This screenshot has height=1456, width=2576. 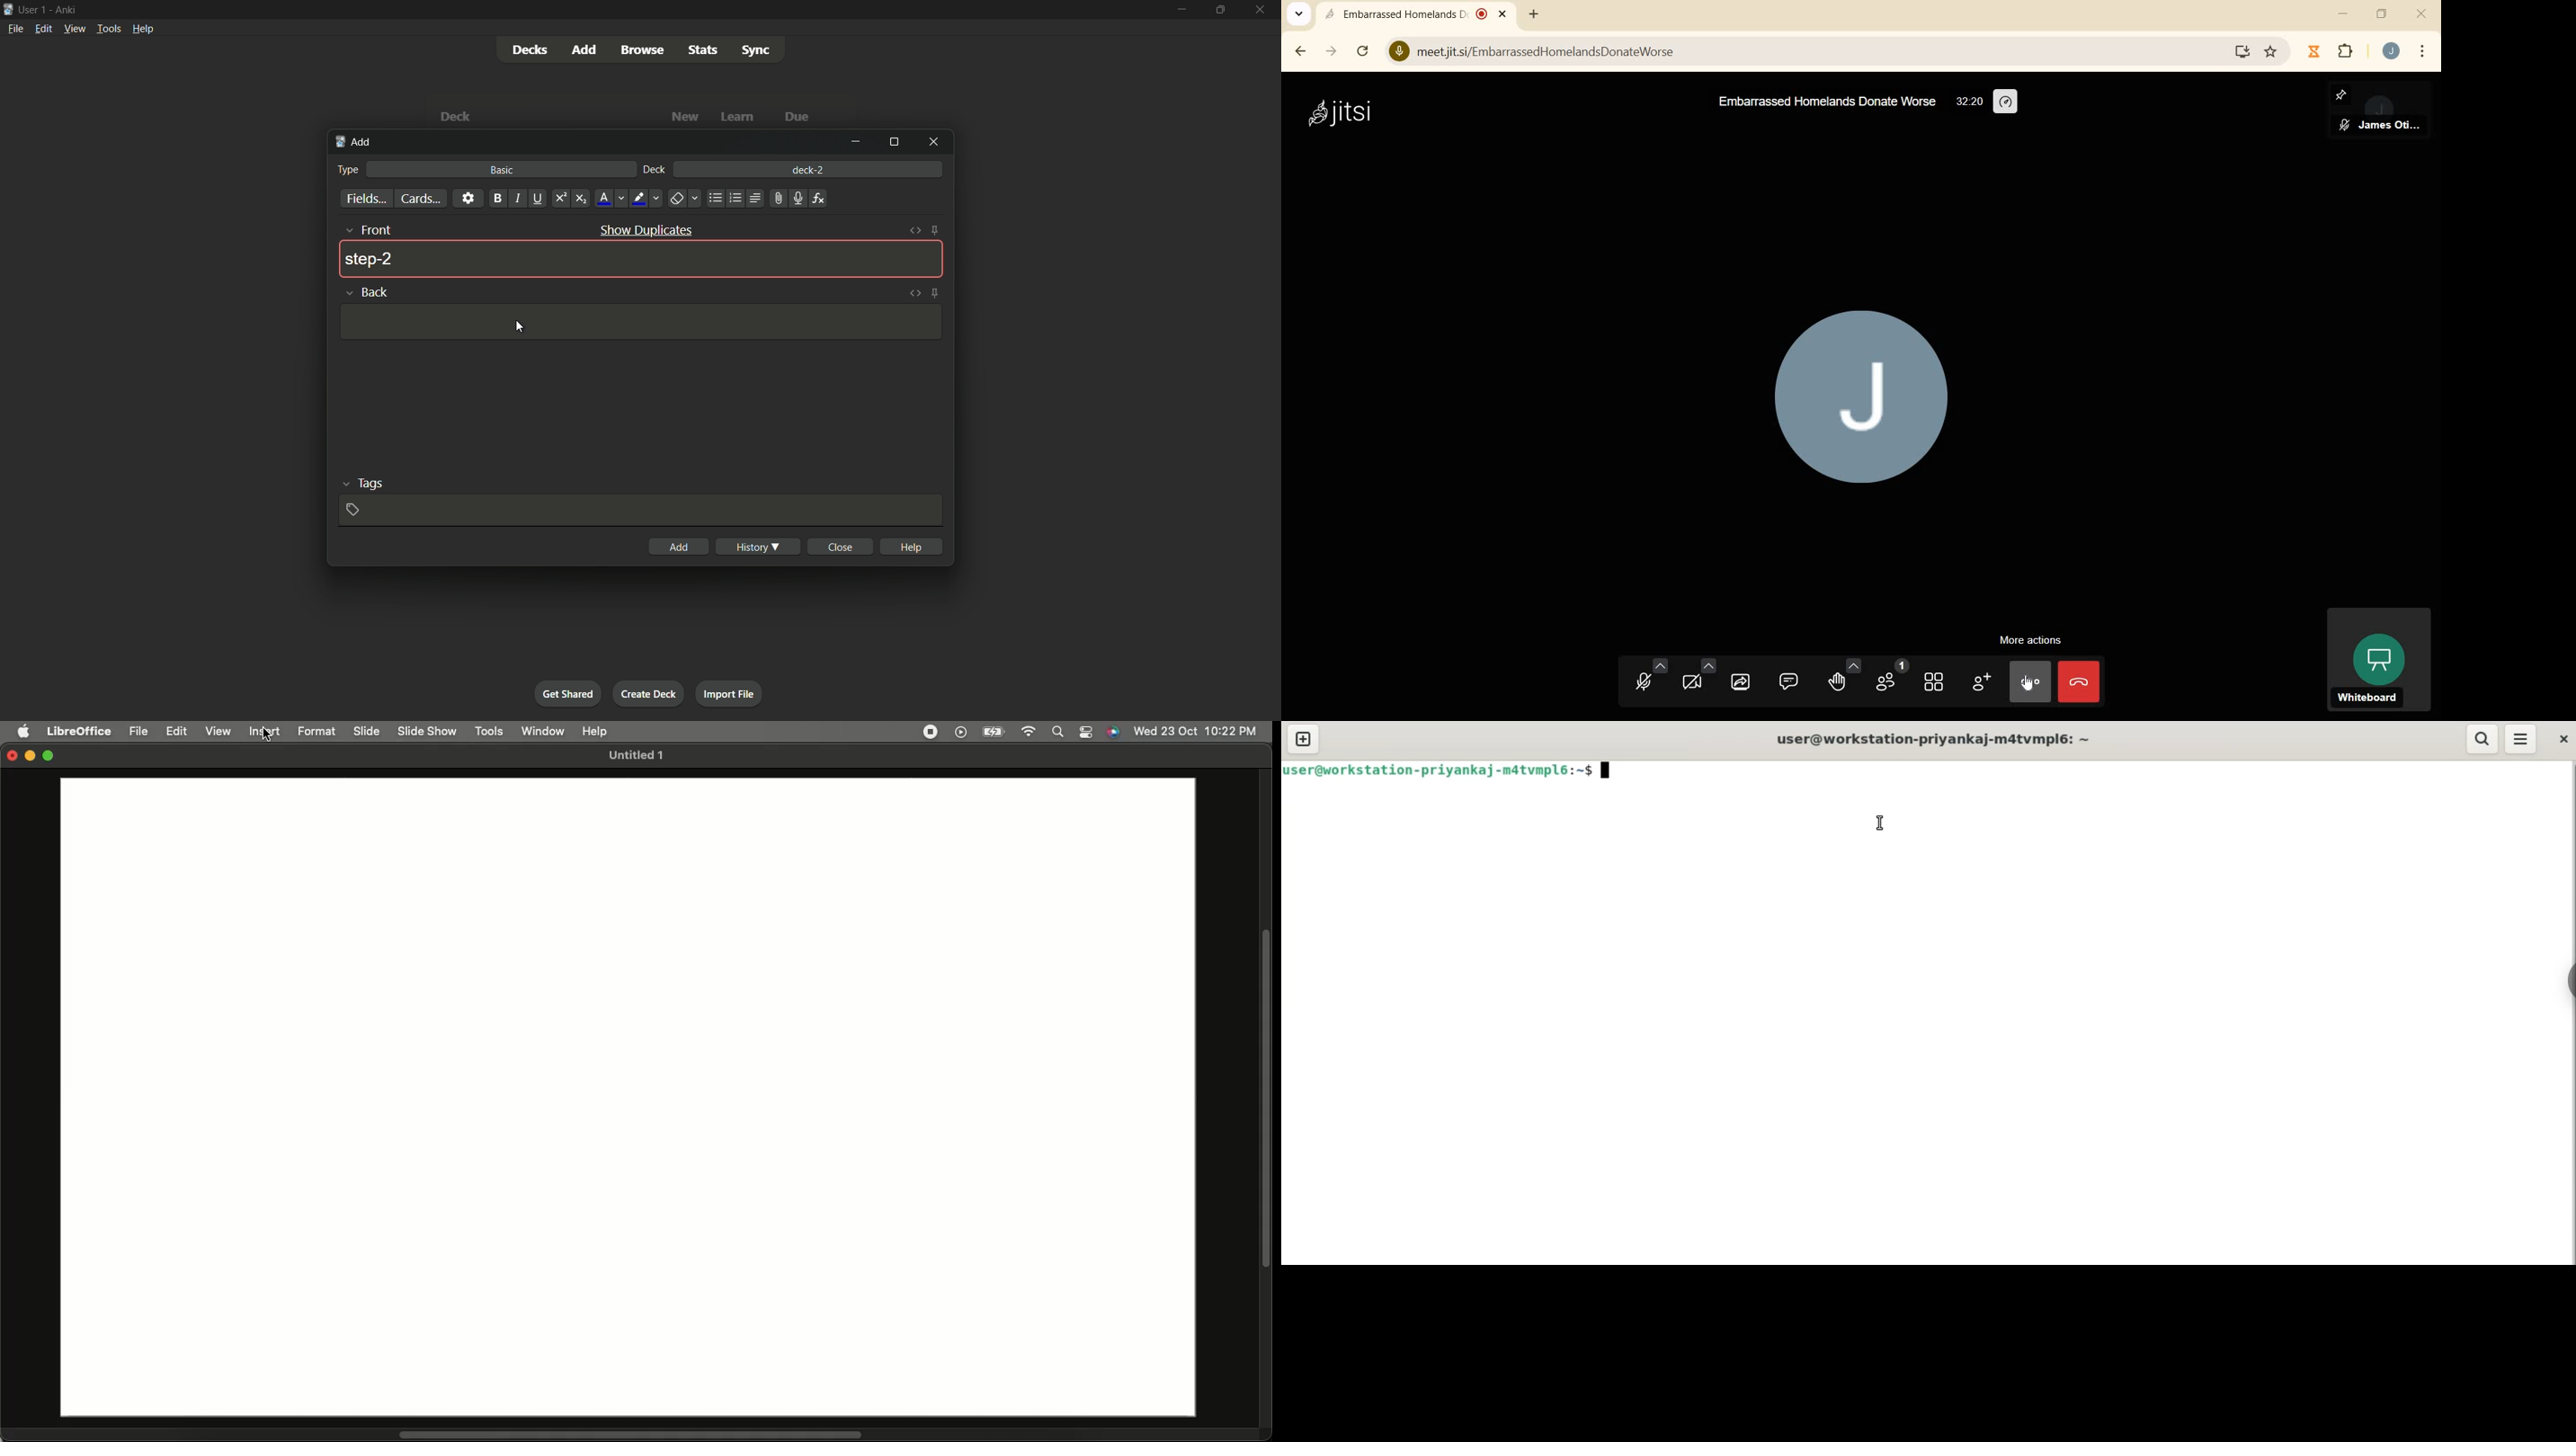 I want to click on Maximize, so click(x=51, y=757).